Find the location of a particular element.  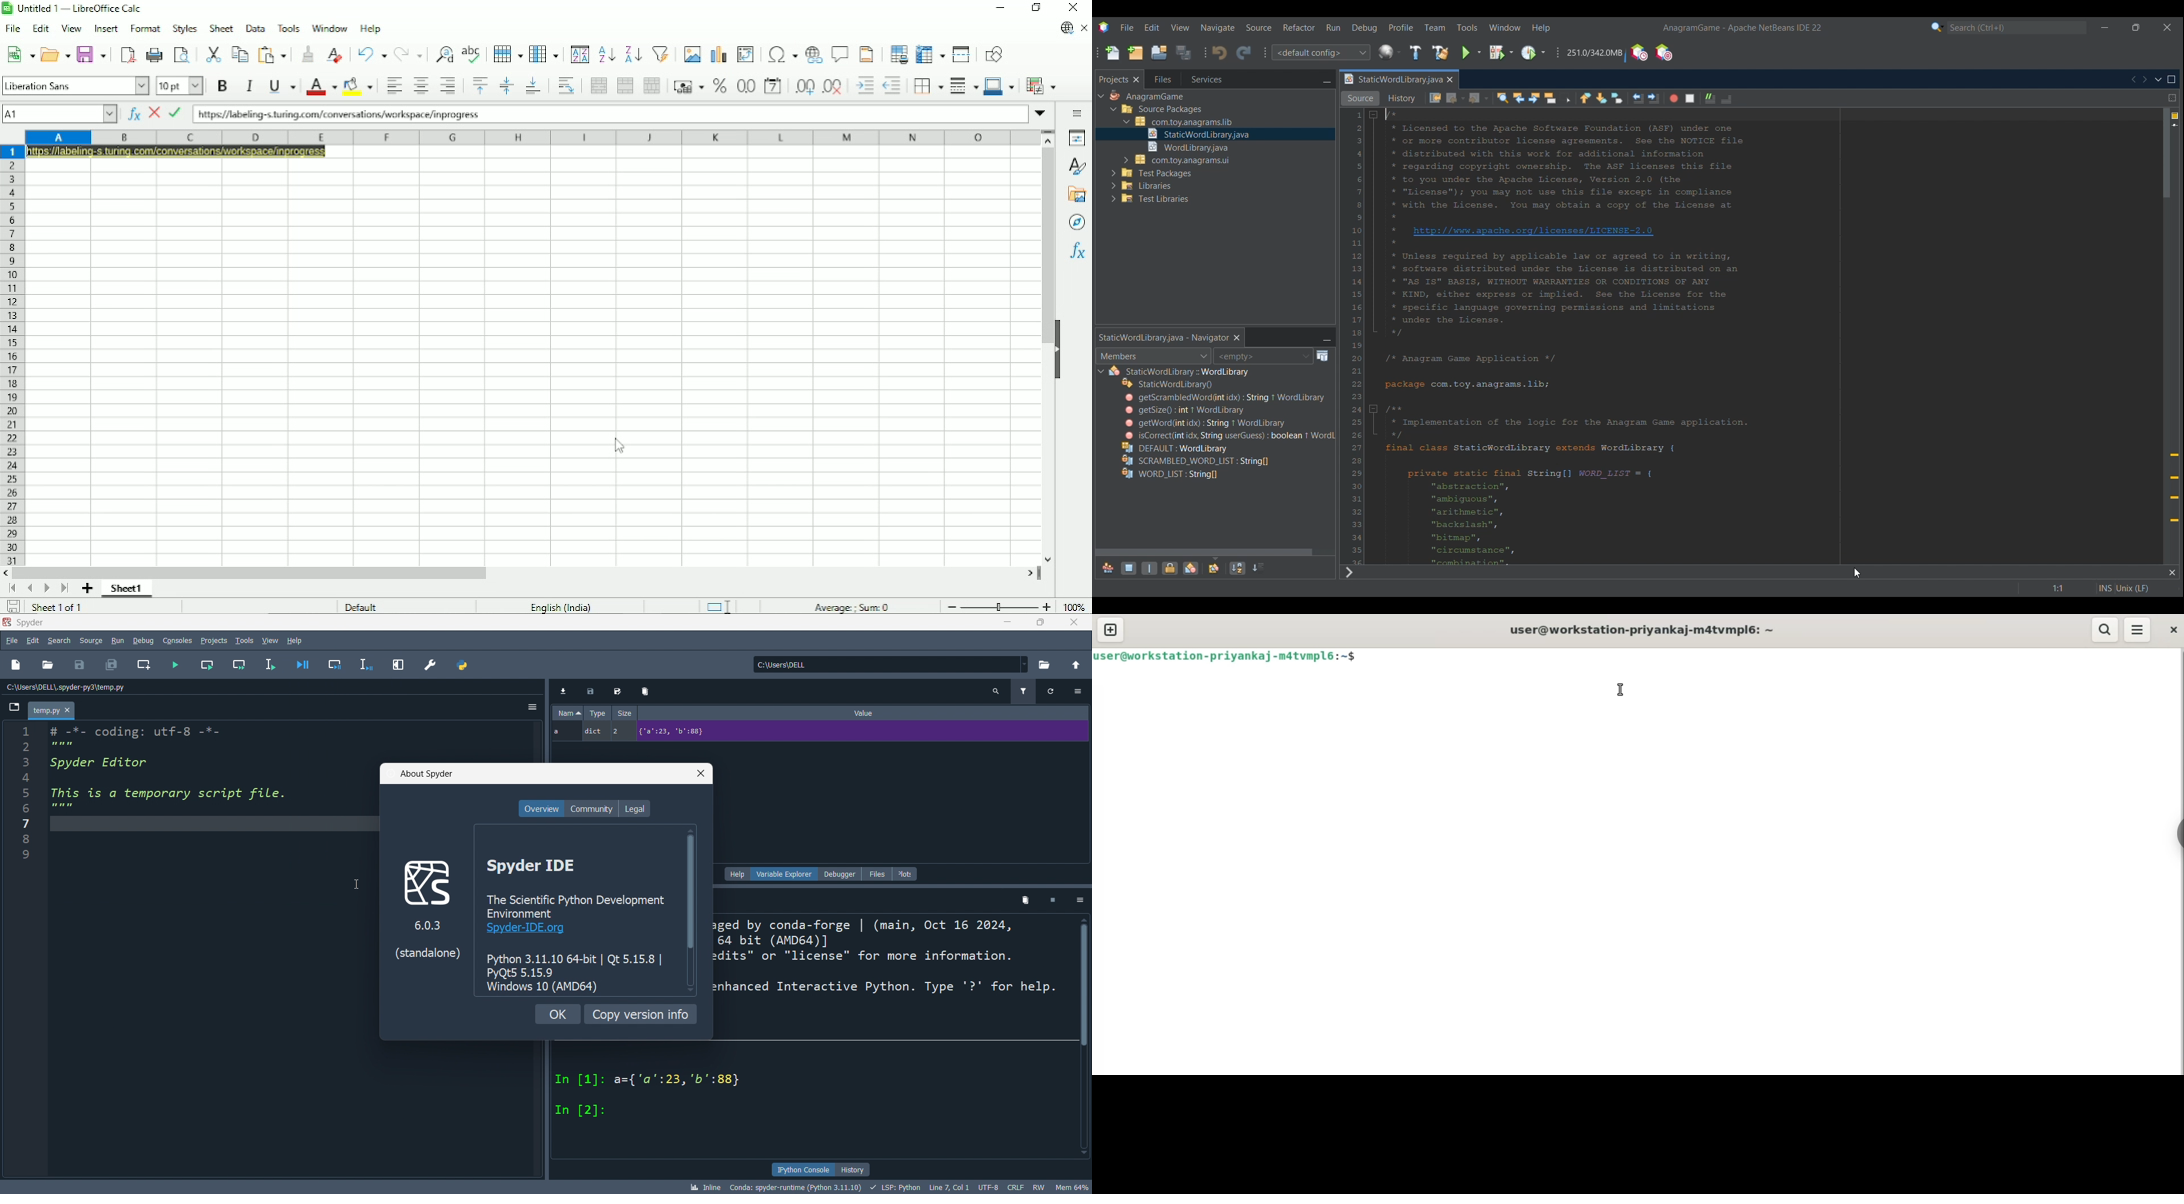

Size is located at coordinates (625, 712).